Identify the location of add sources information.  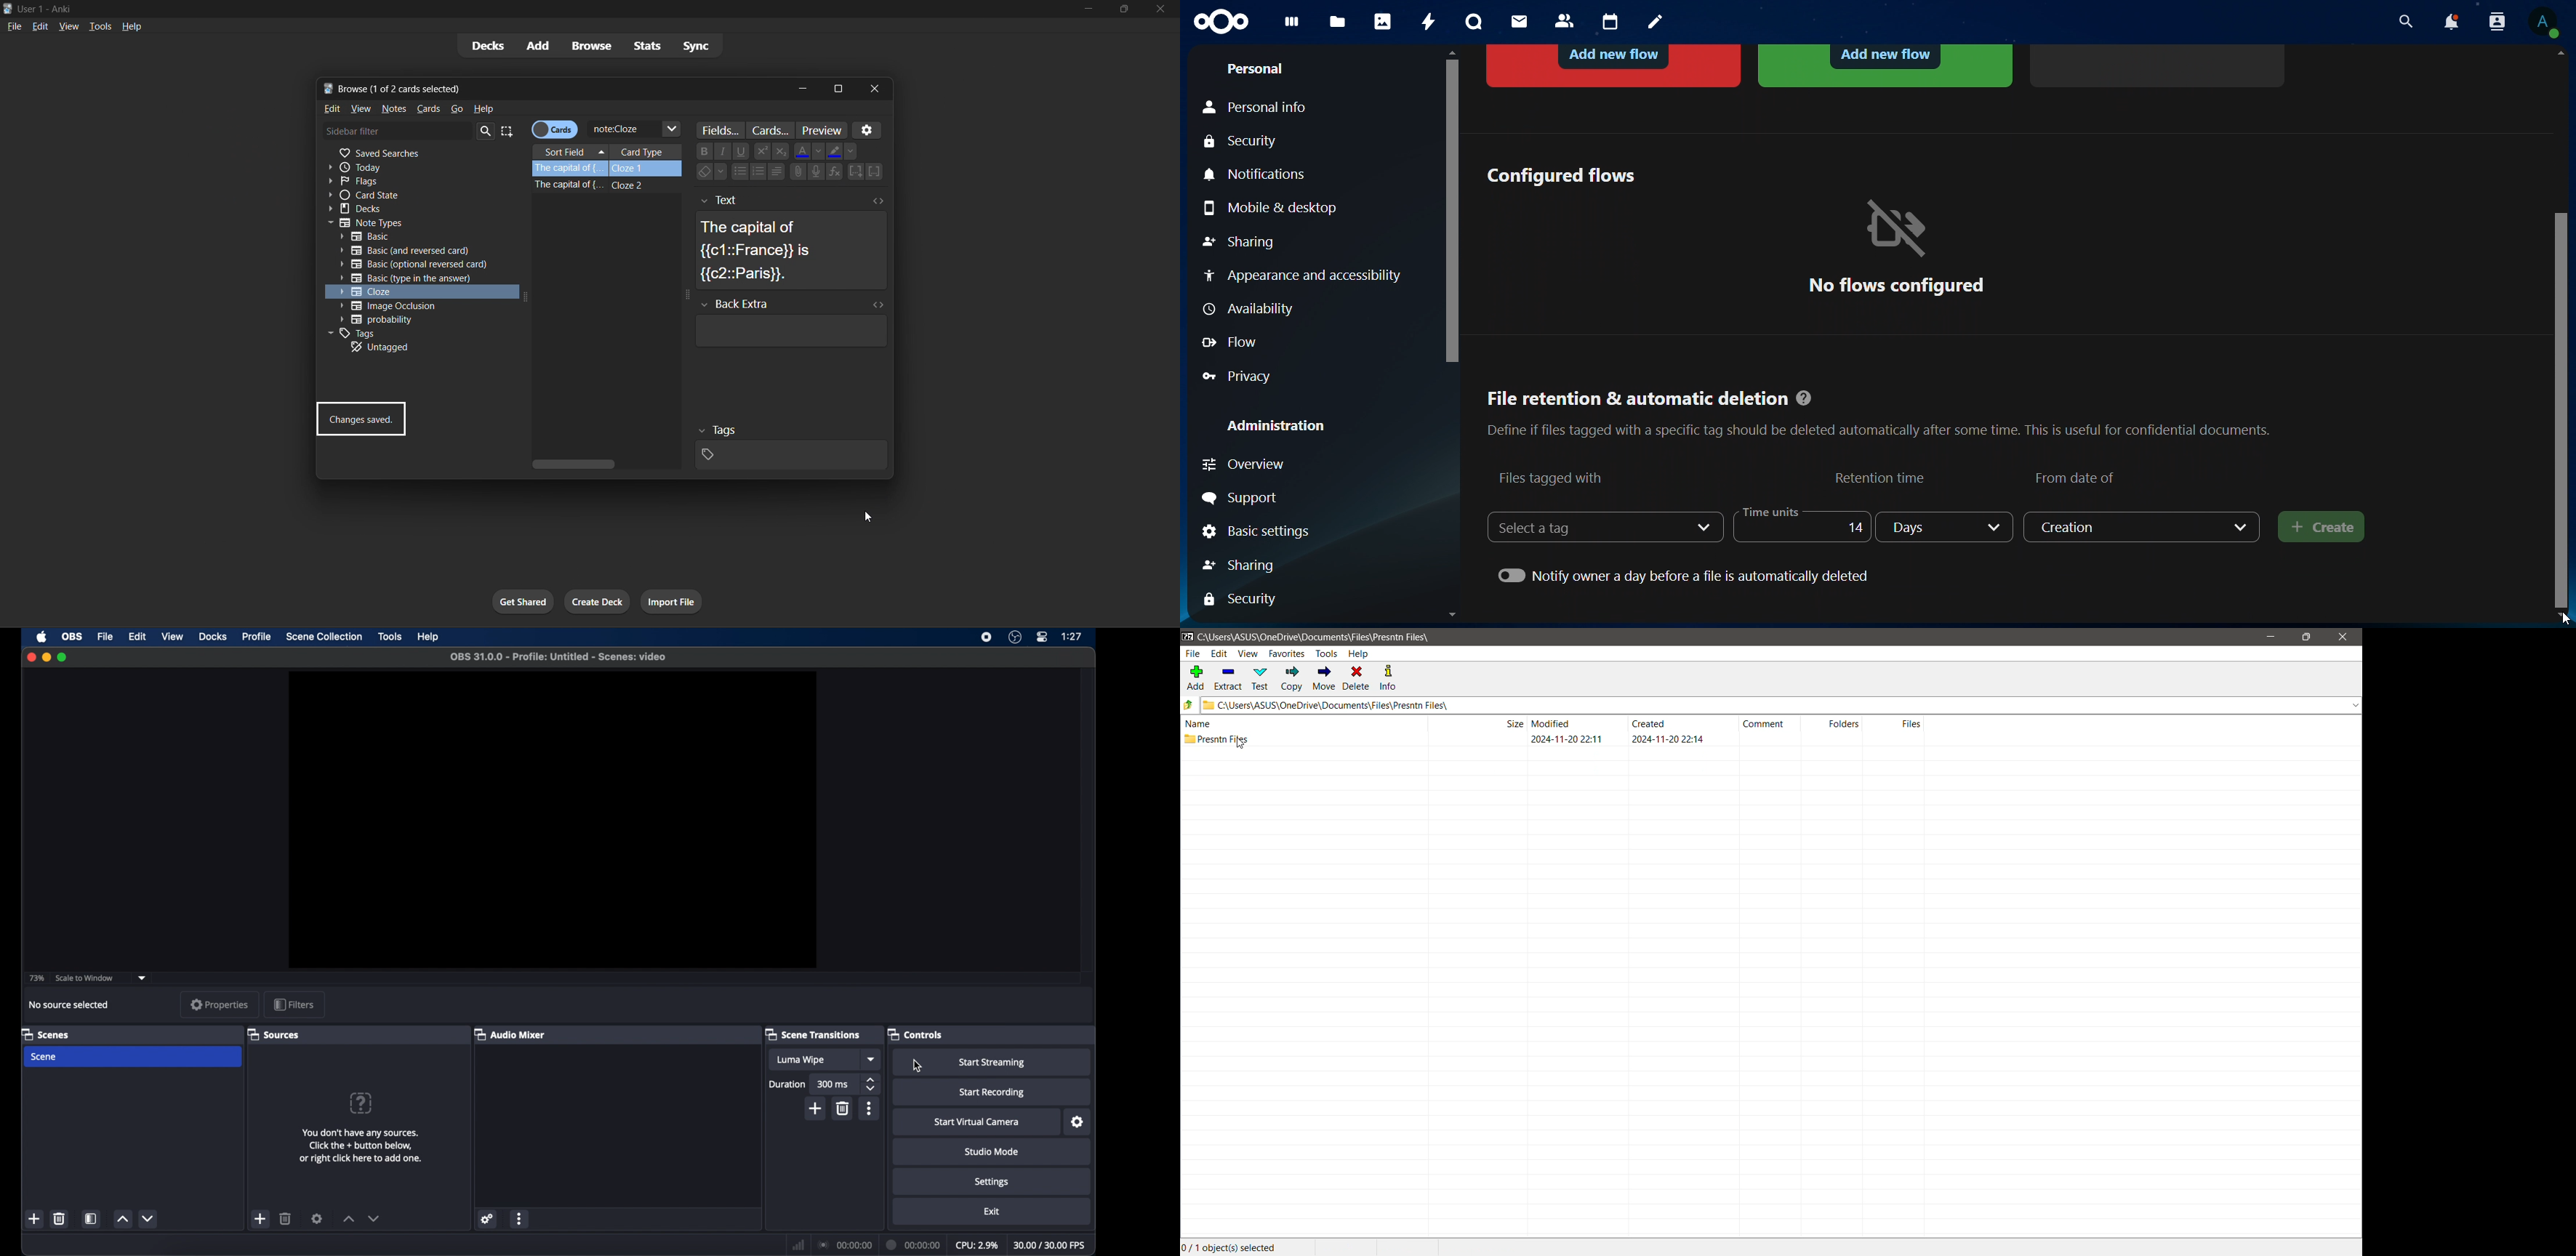
(362, 1146).